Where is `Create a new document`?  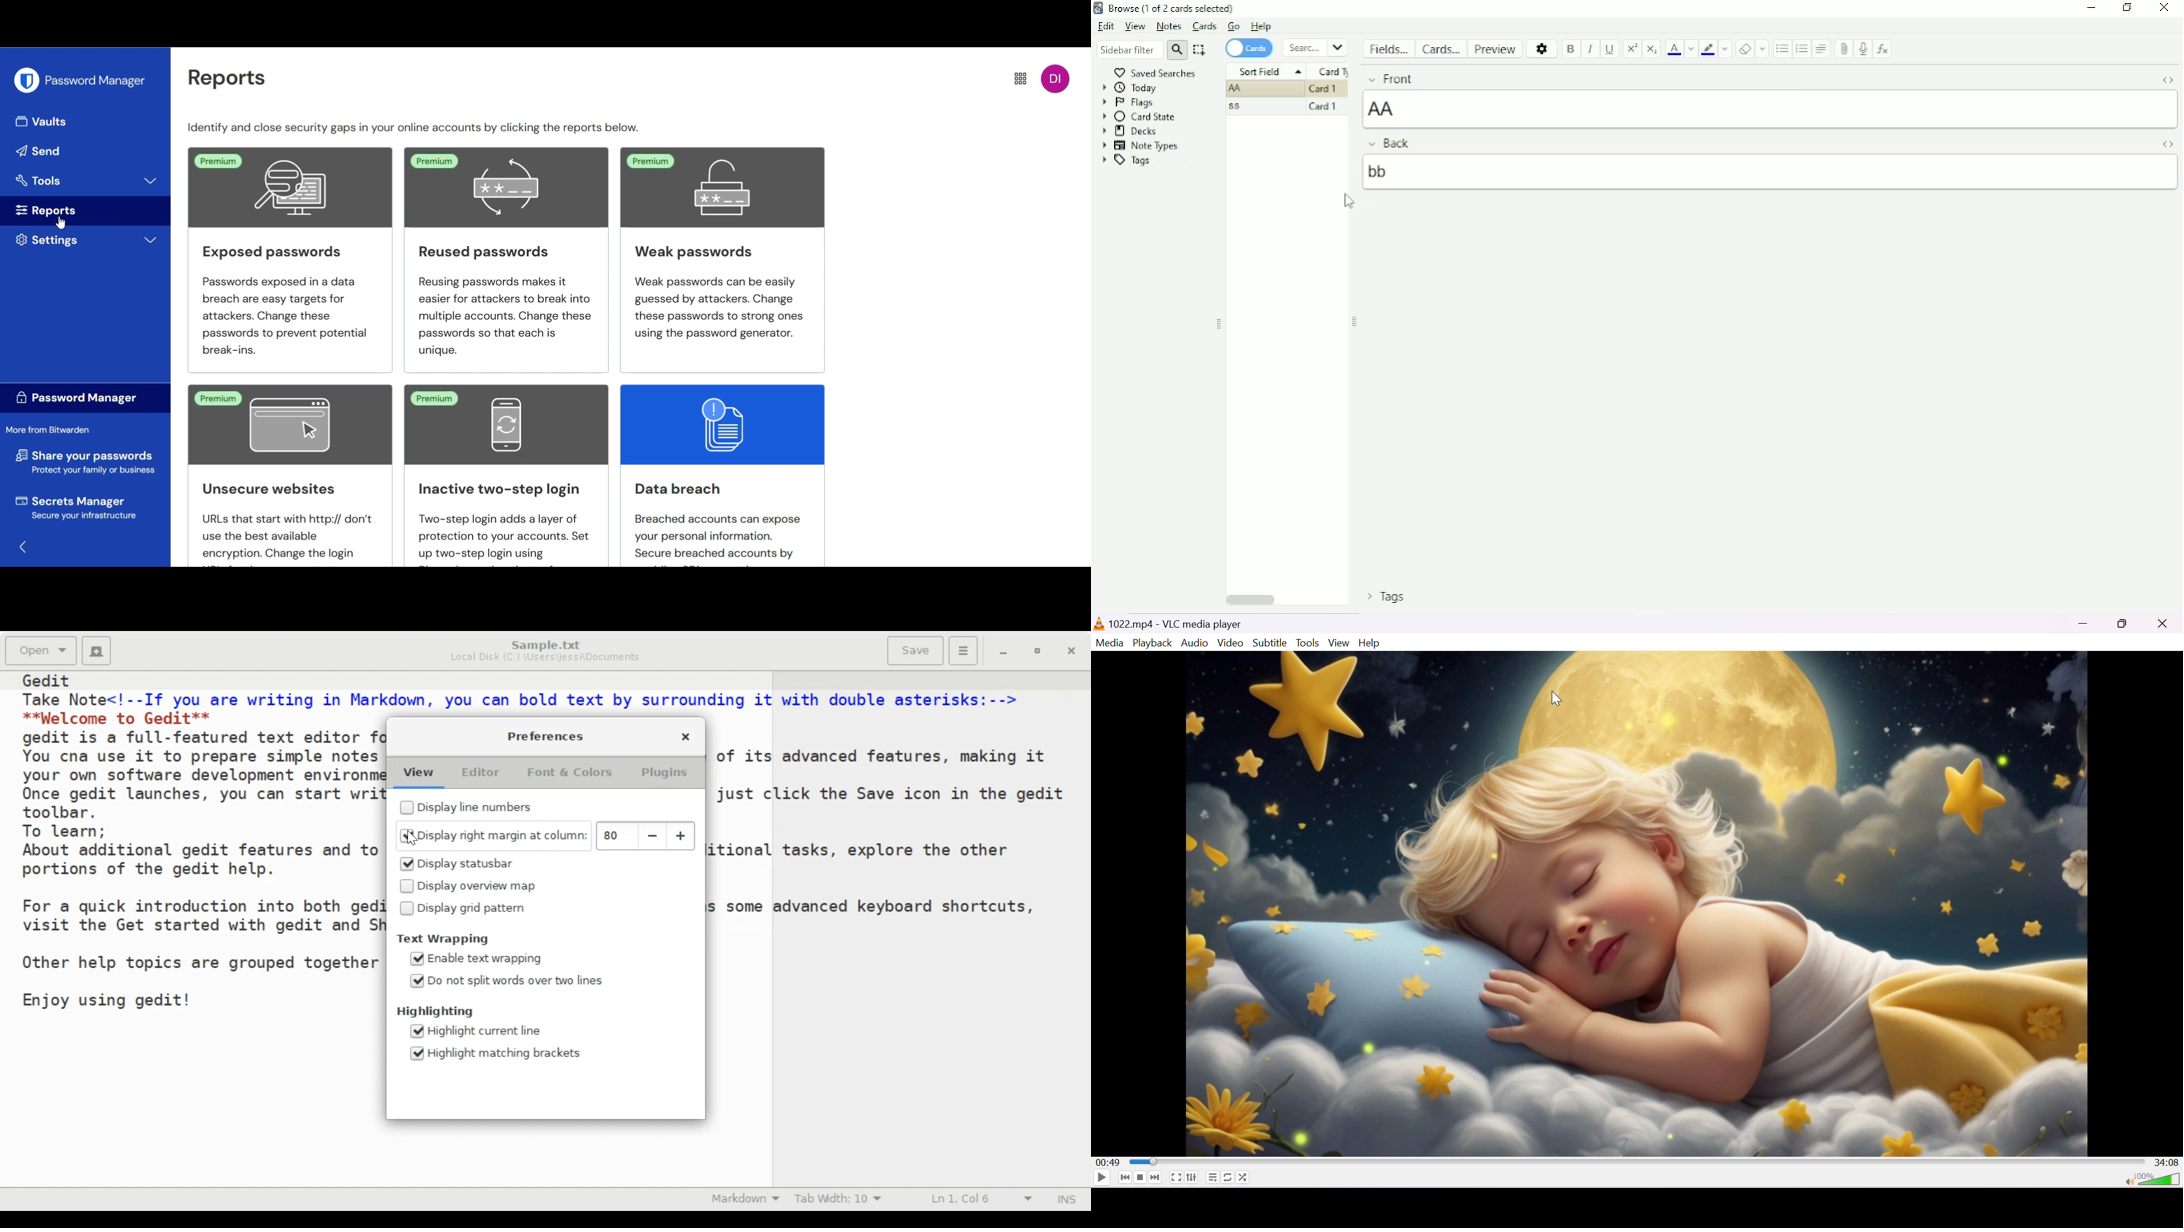 Create a new document is located at coordinates (98, 650).